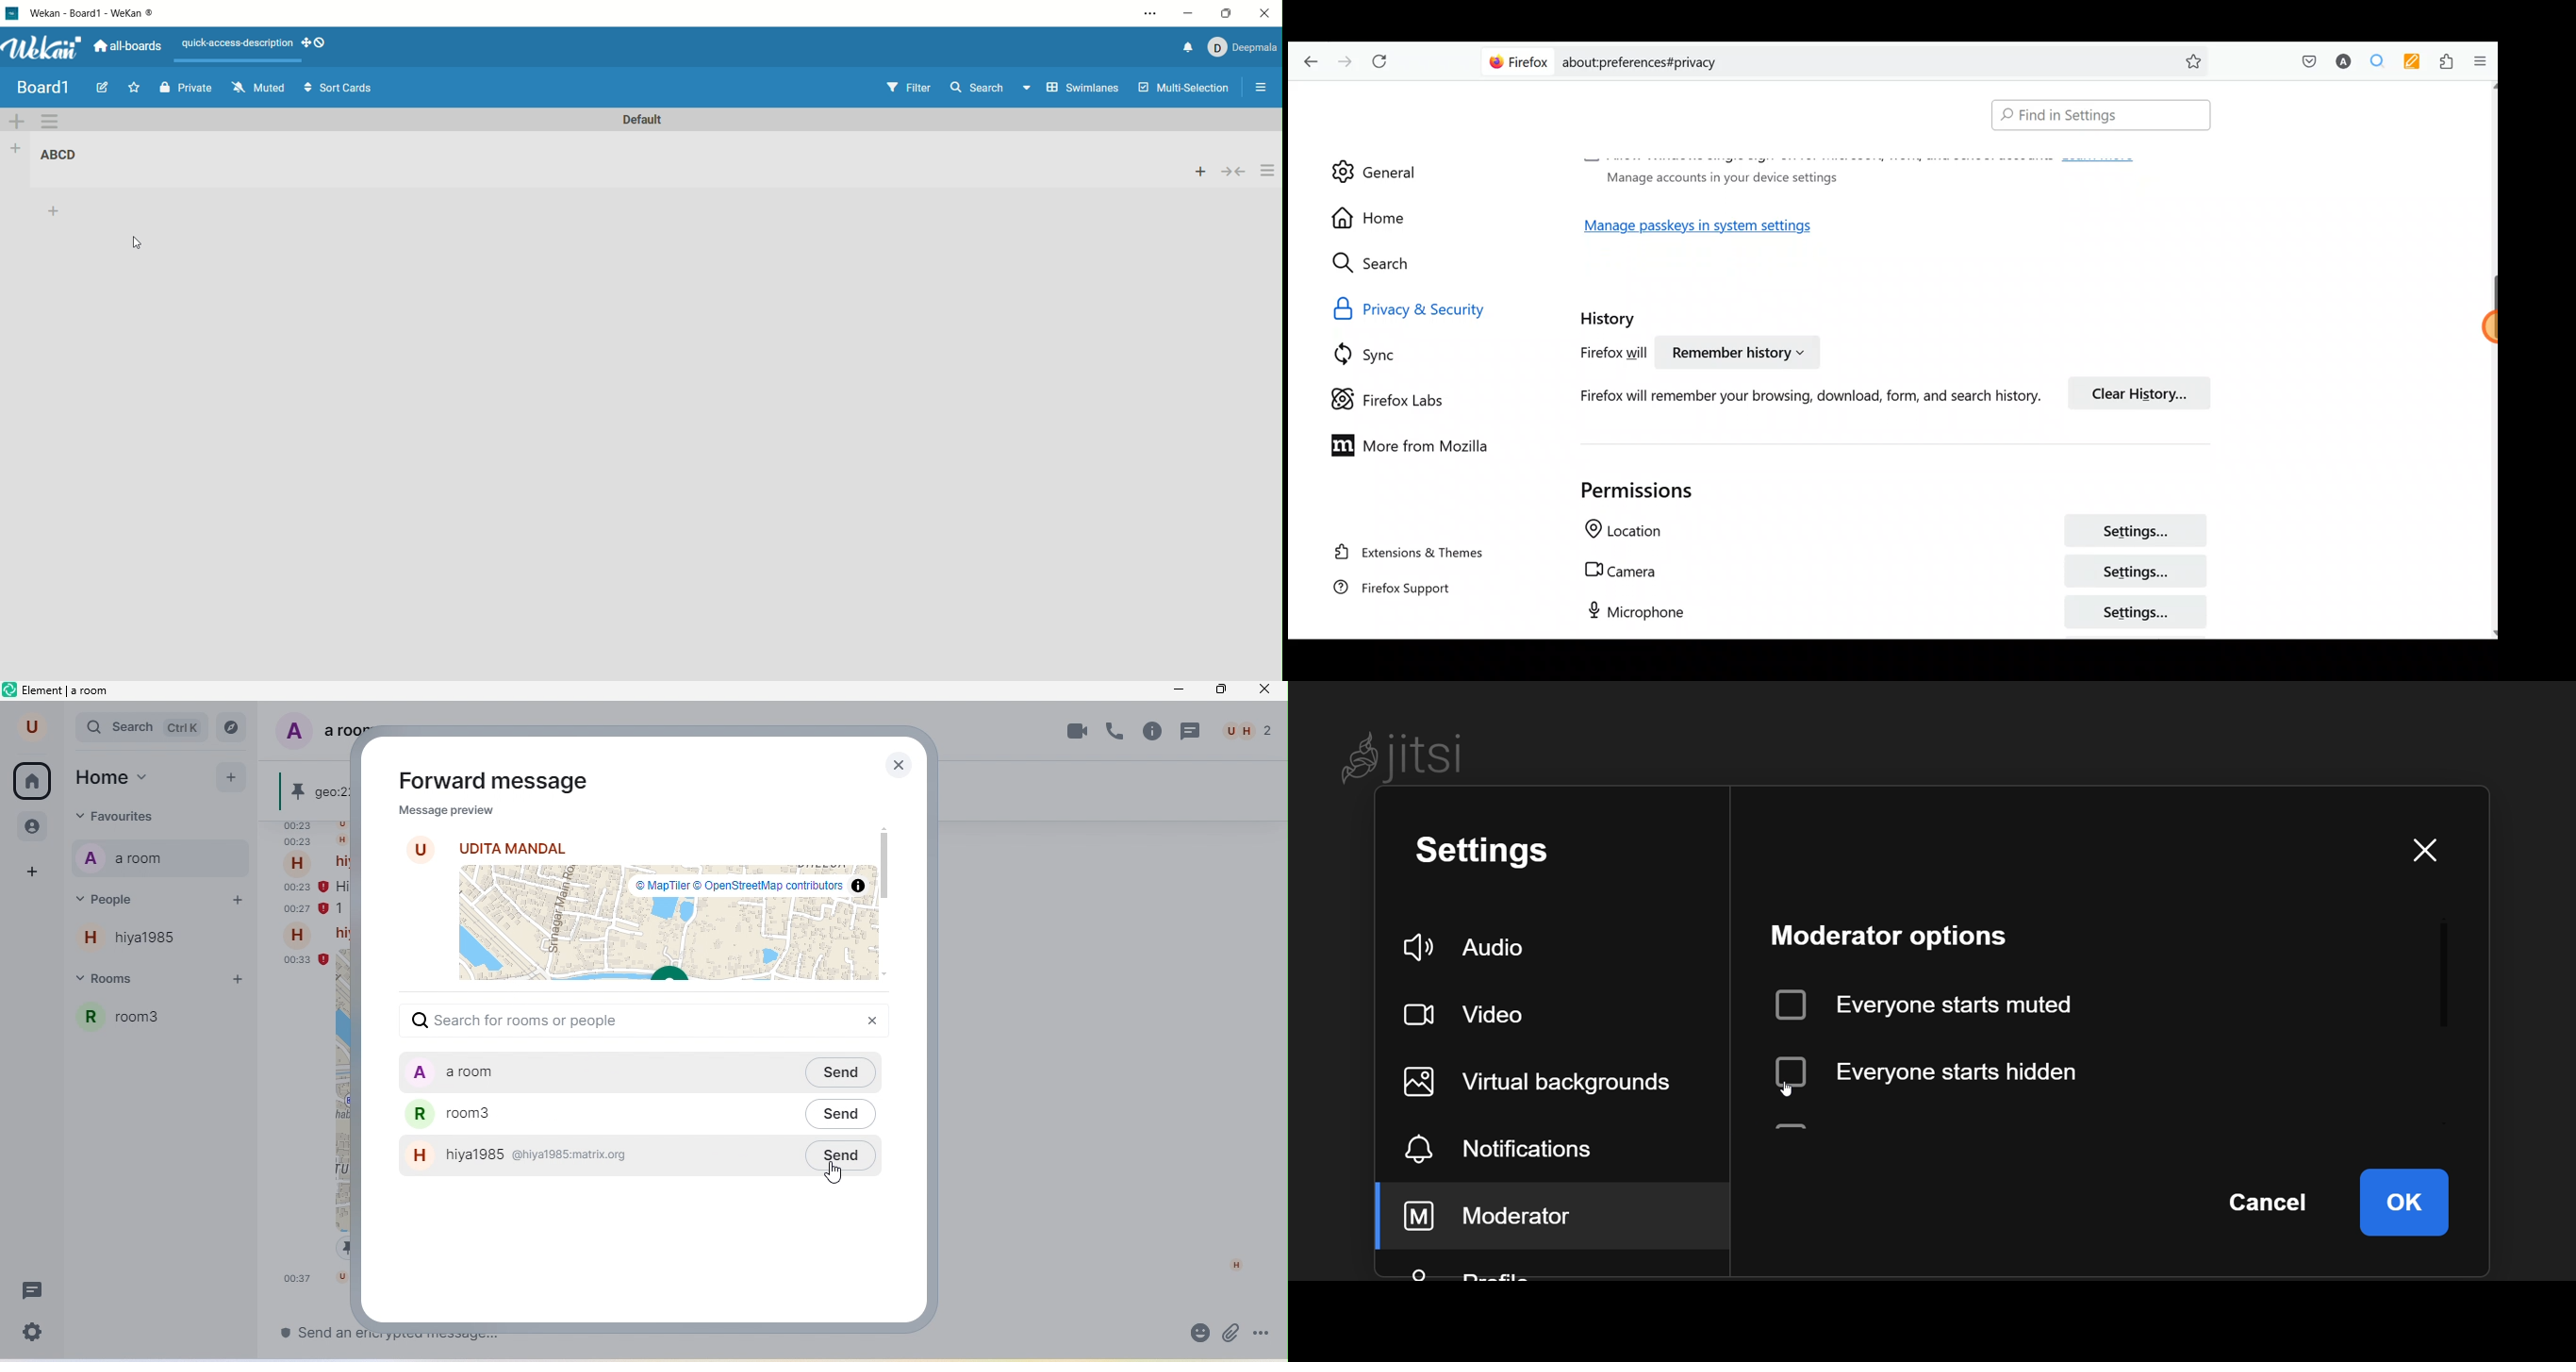 The image size is (2576, 1372). I want to click on maximize, so click(1222, 690).